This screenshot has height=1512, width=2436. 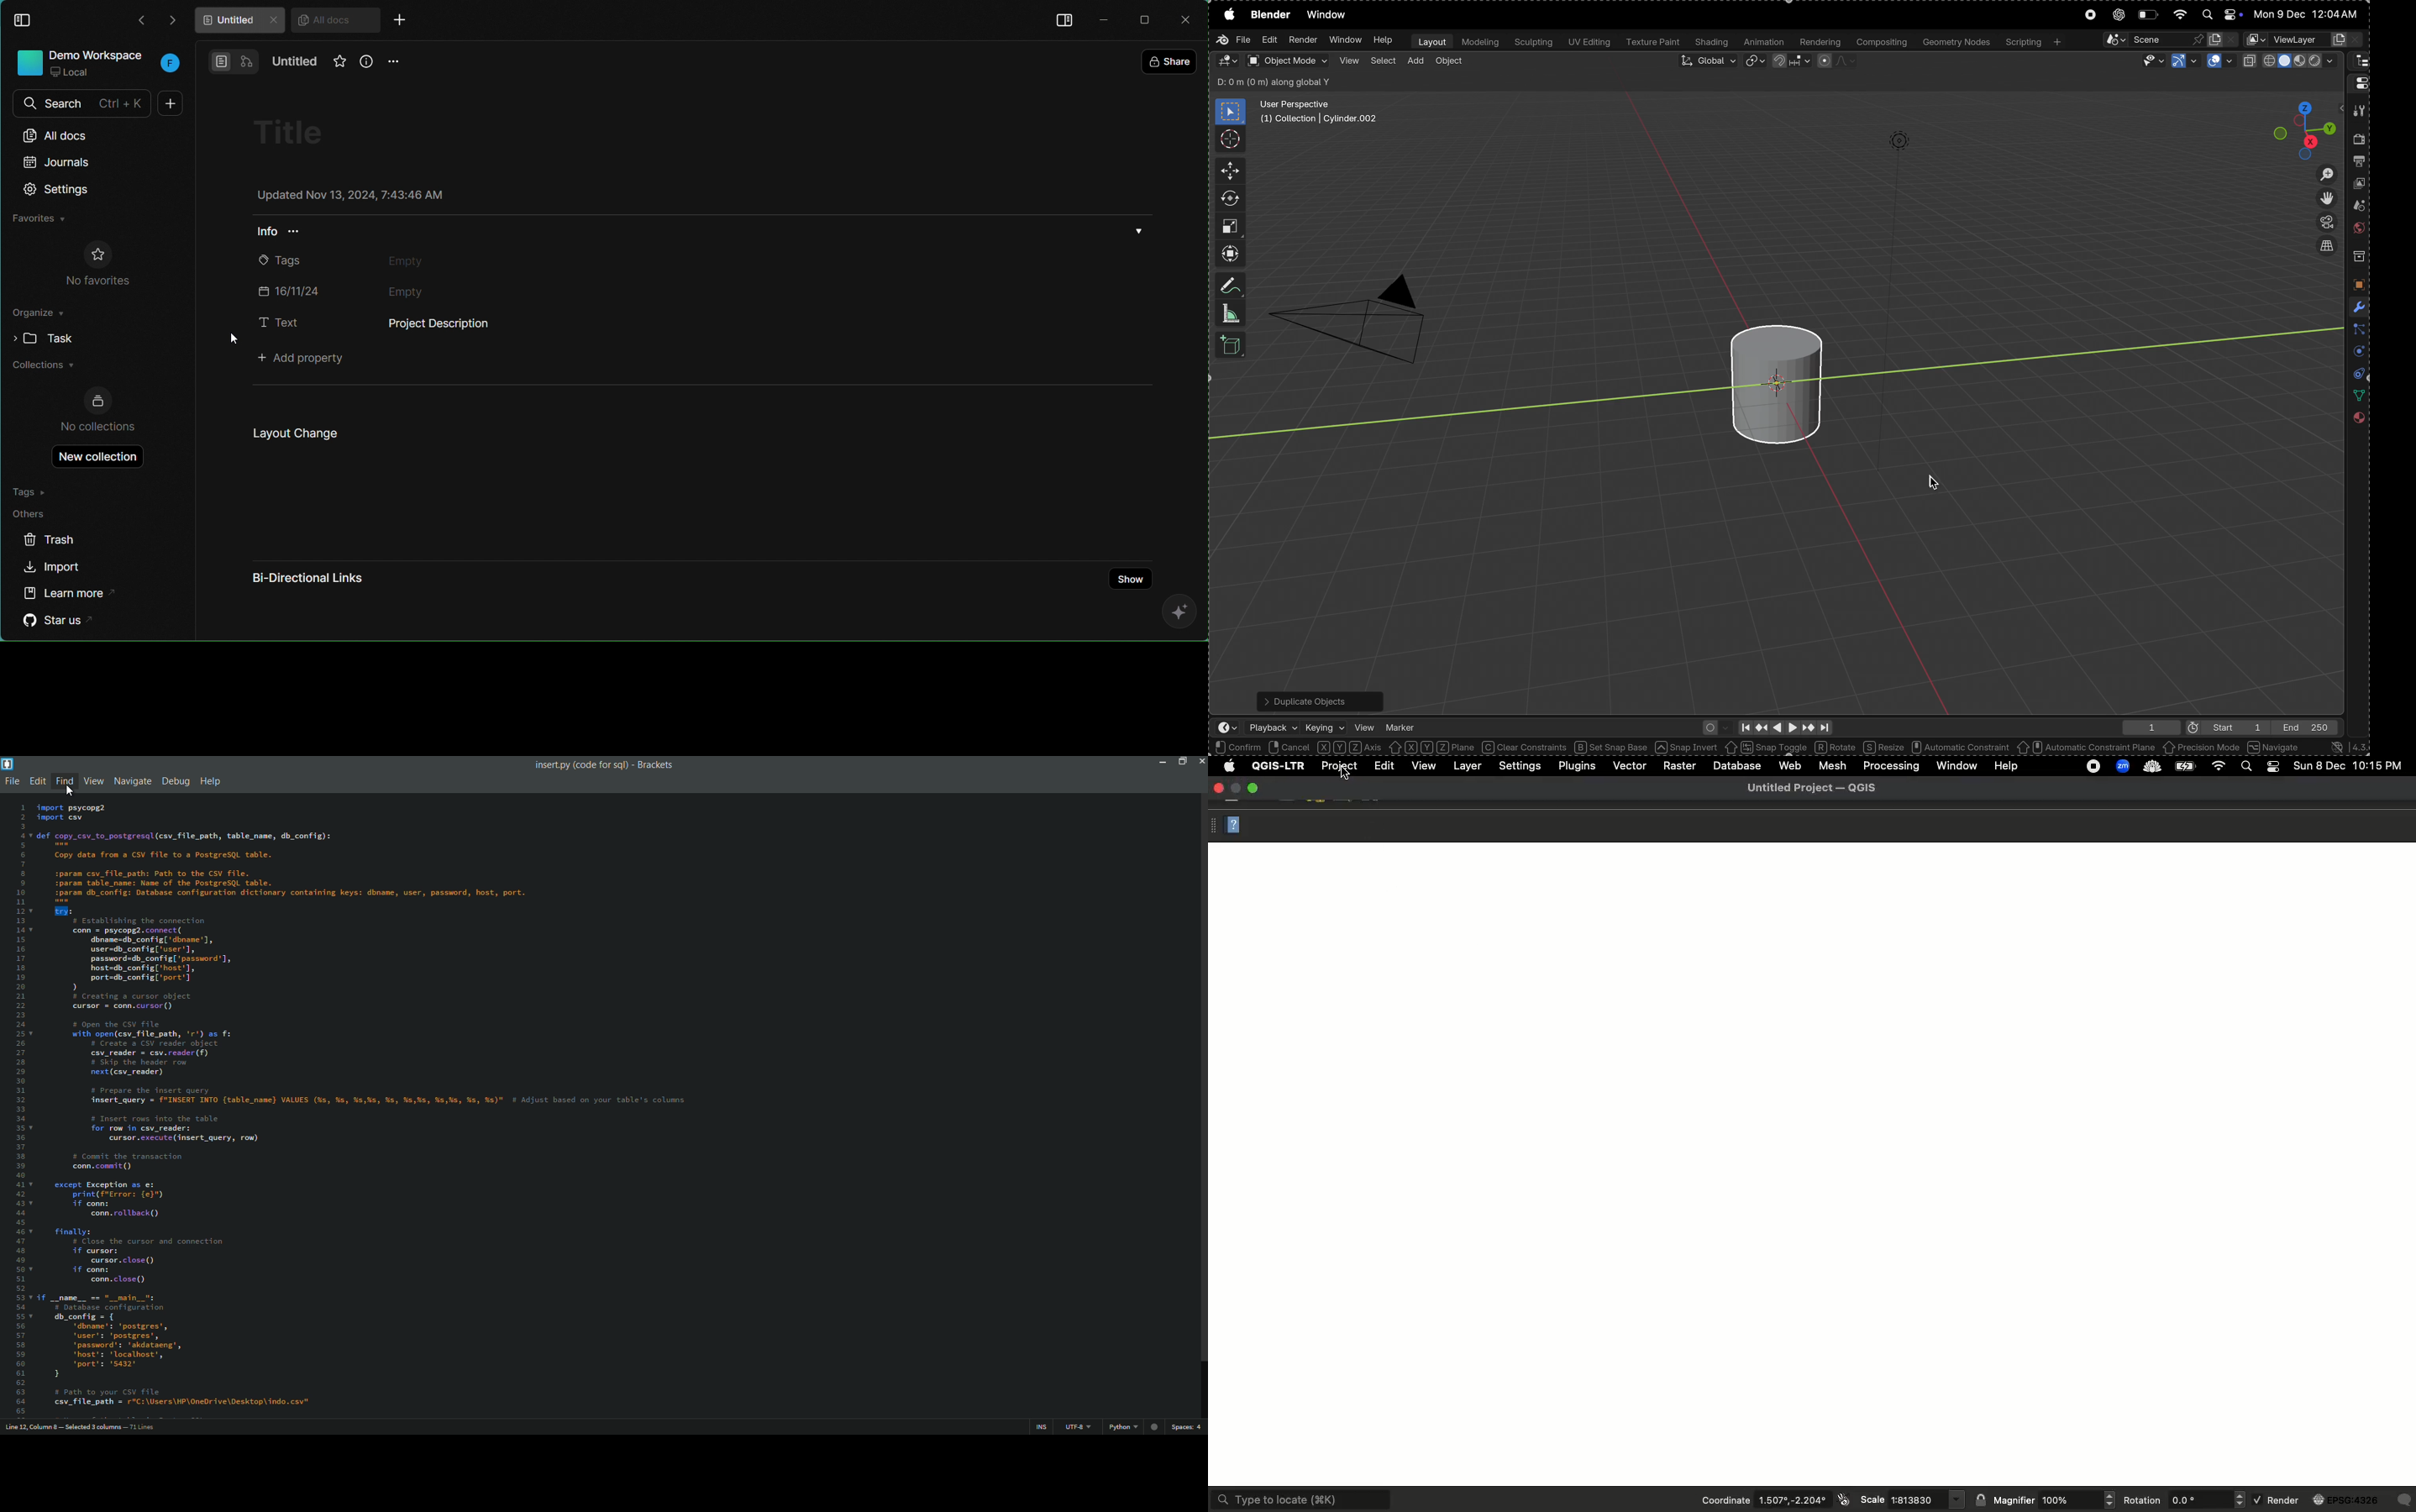 I want to click on web, so click(x=1156, y=1425).